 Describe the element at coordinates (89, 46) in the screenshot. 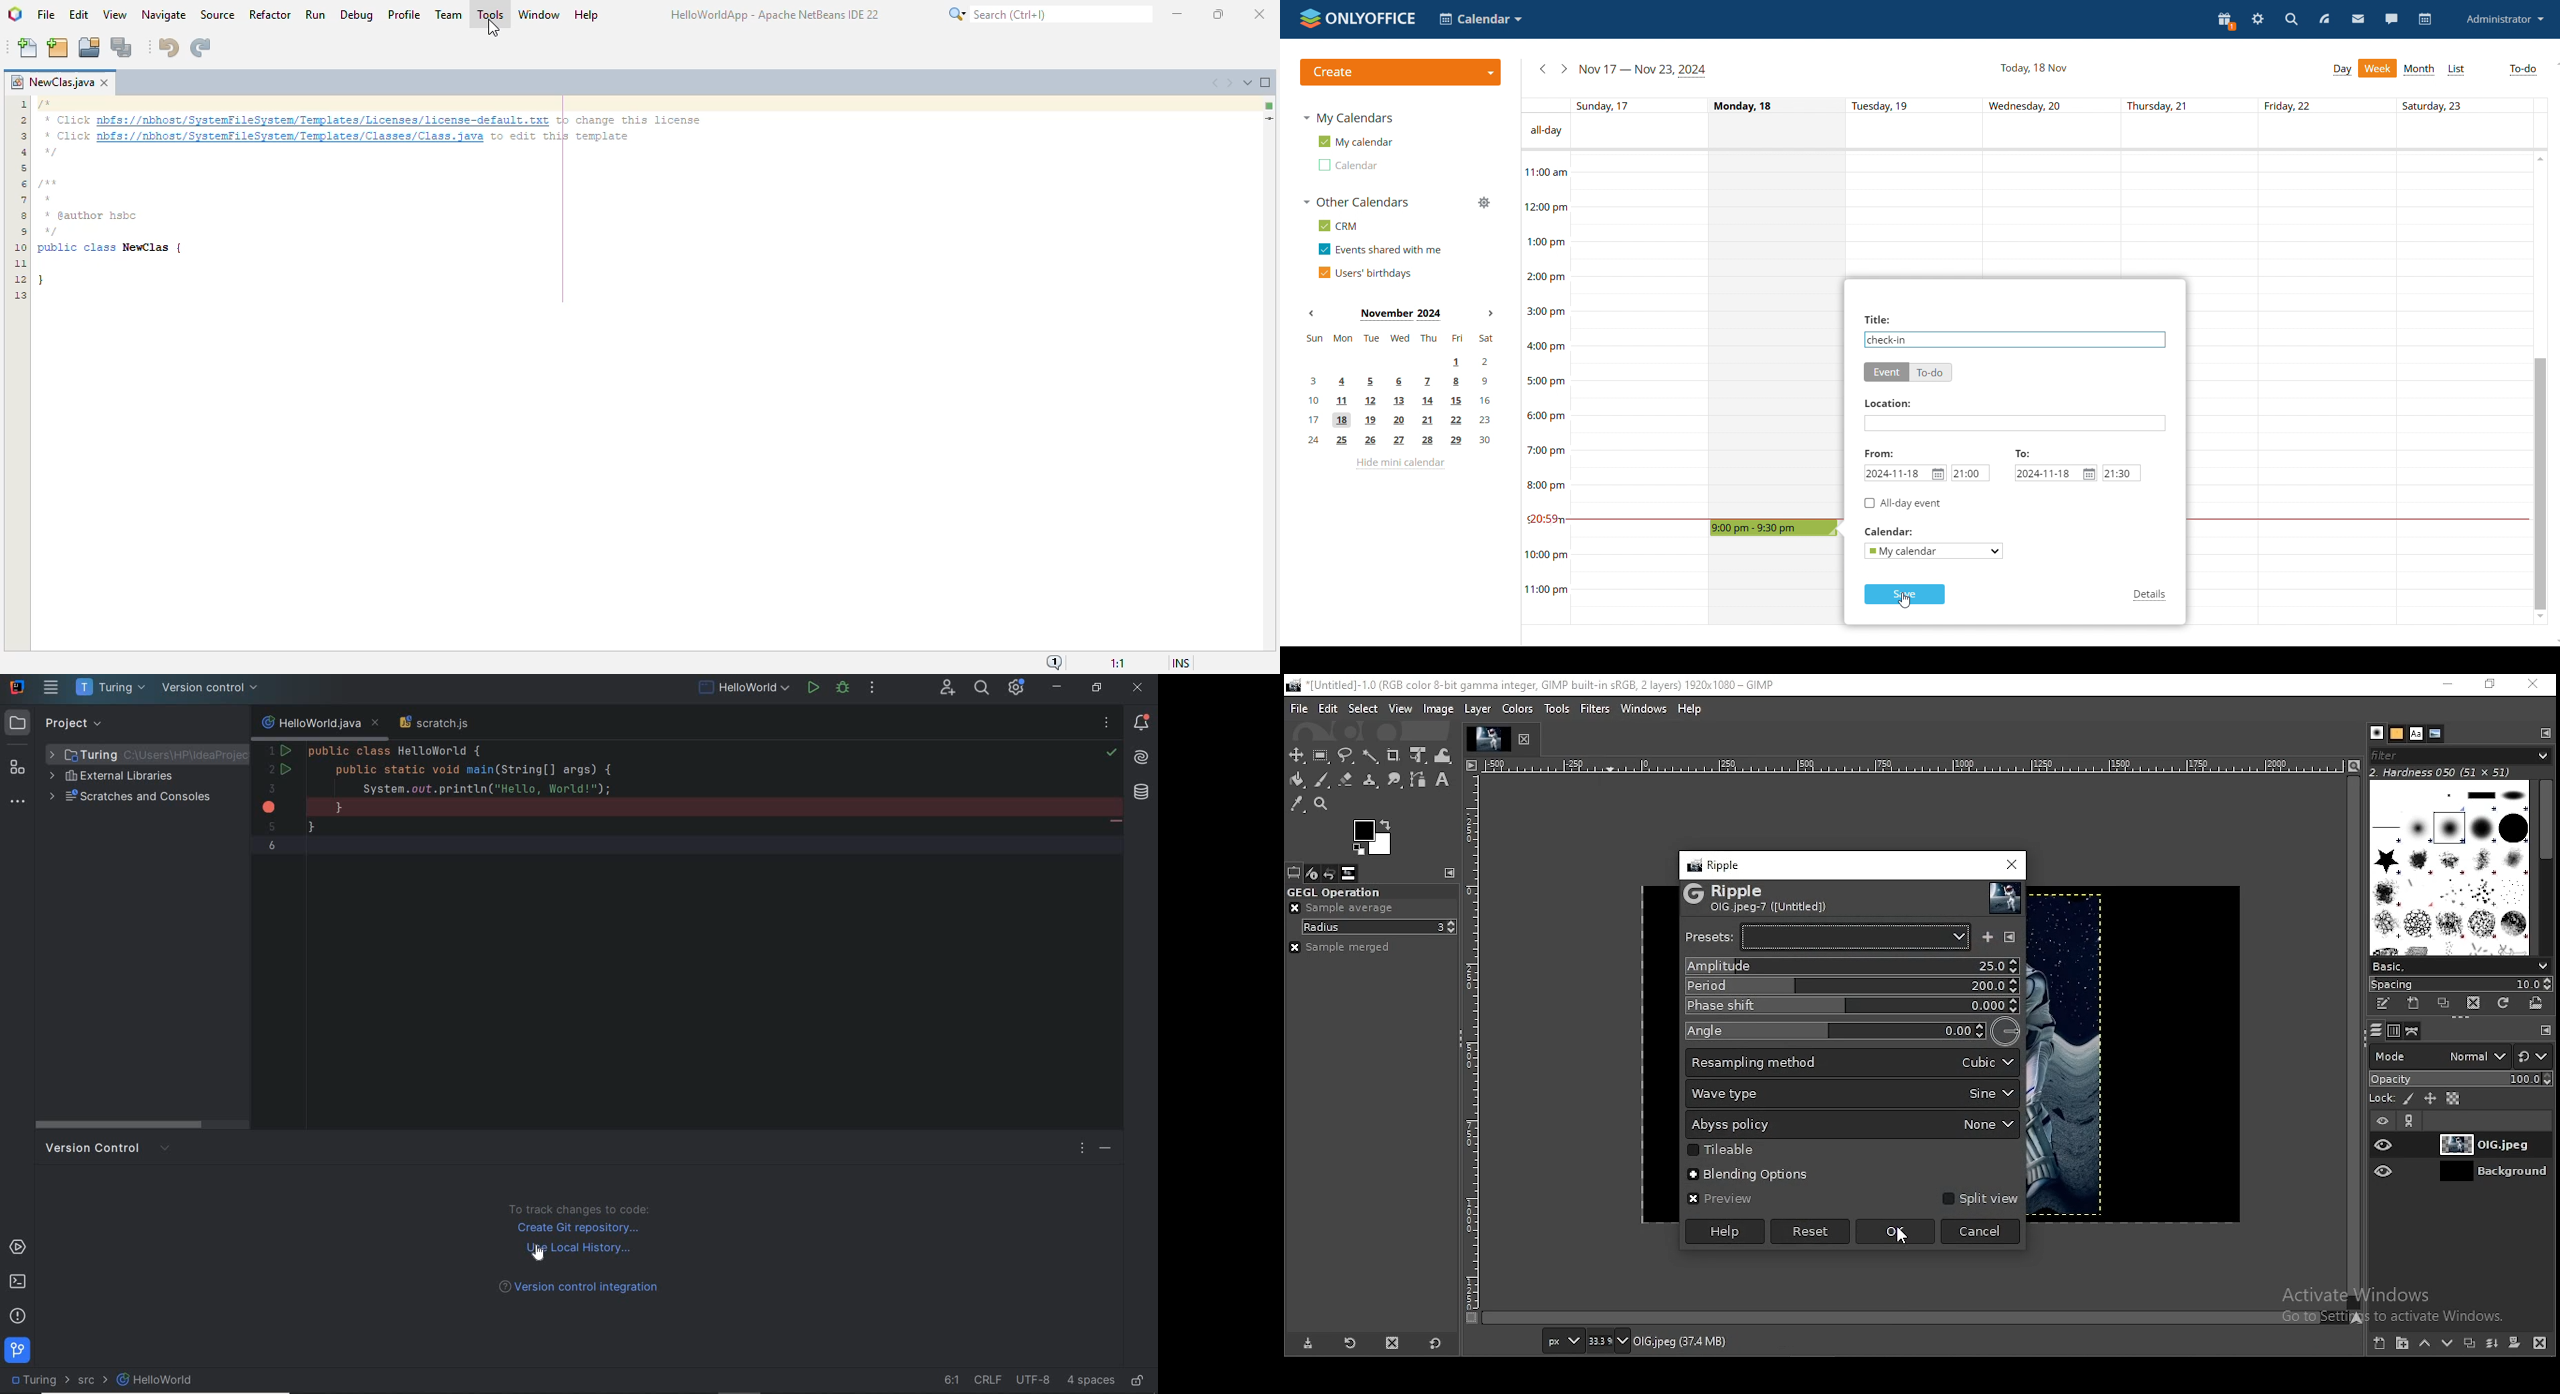

I see `open project` at that location.